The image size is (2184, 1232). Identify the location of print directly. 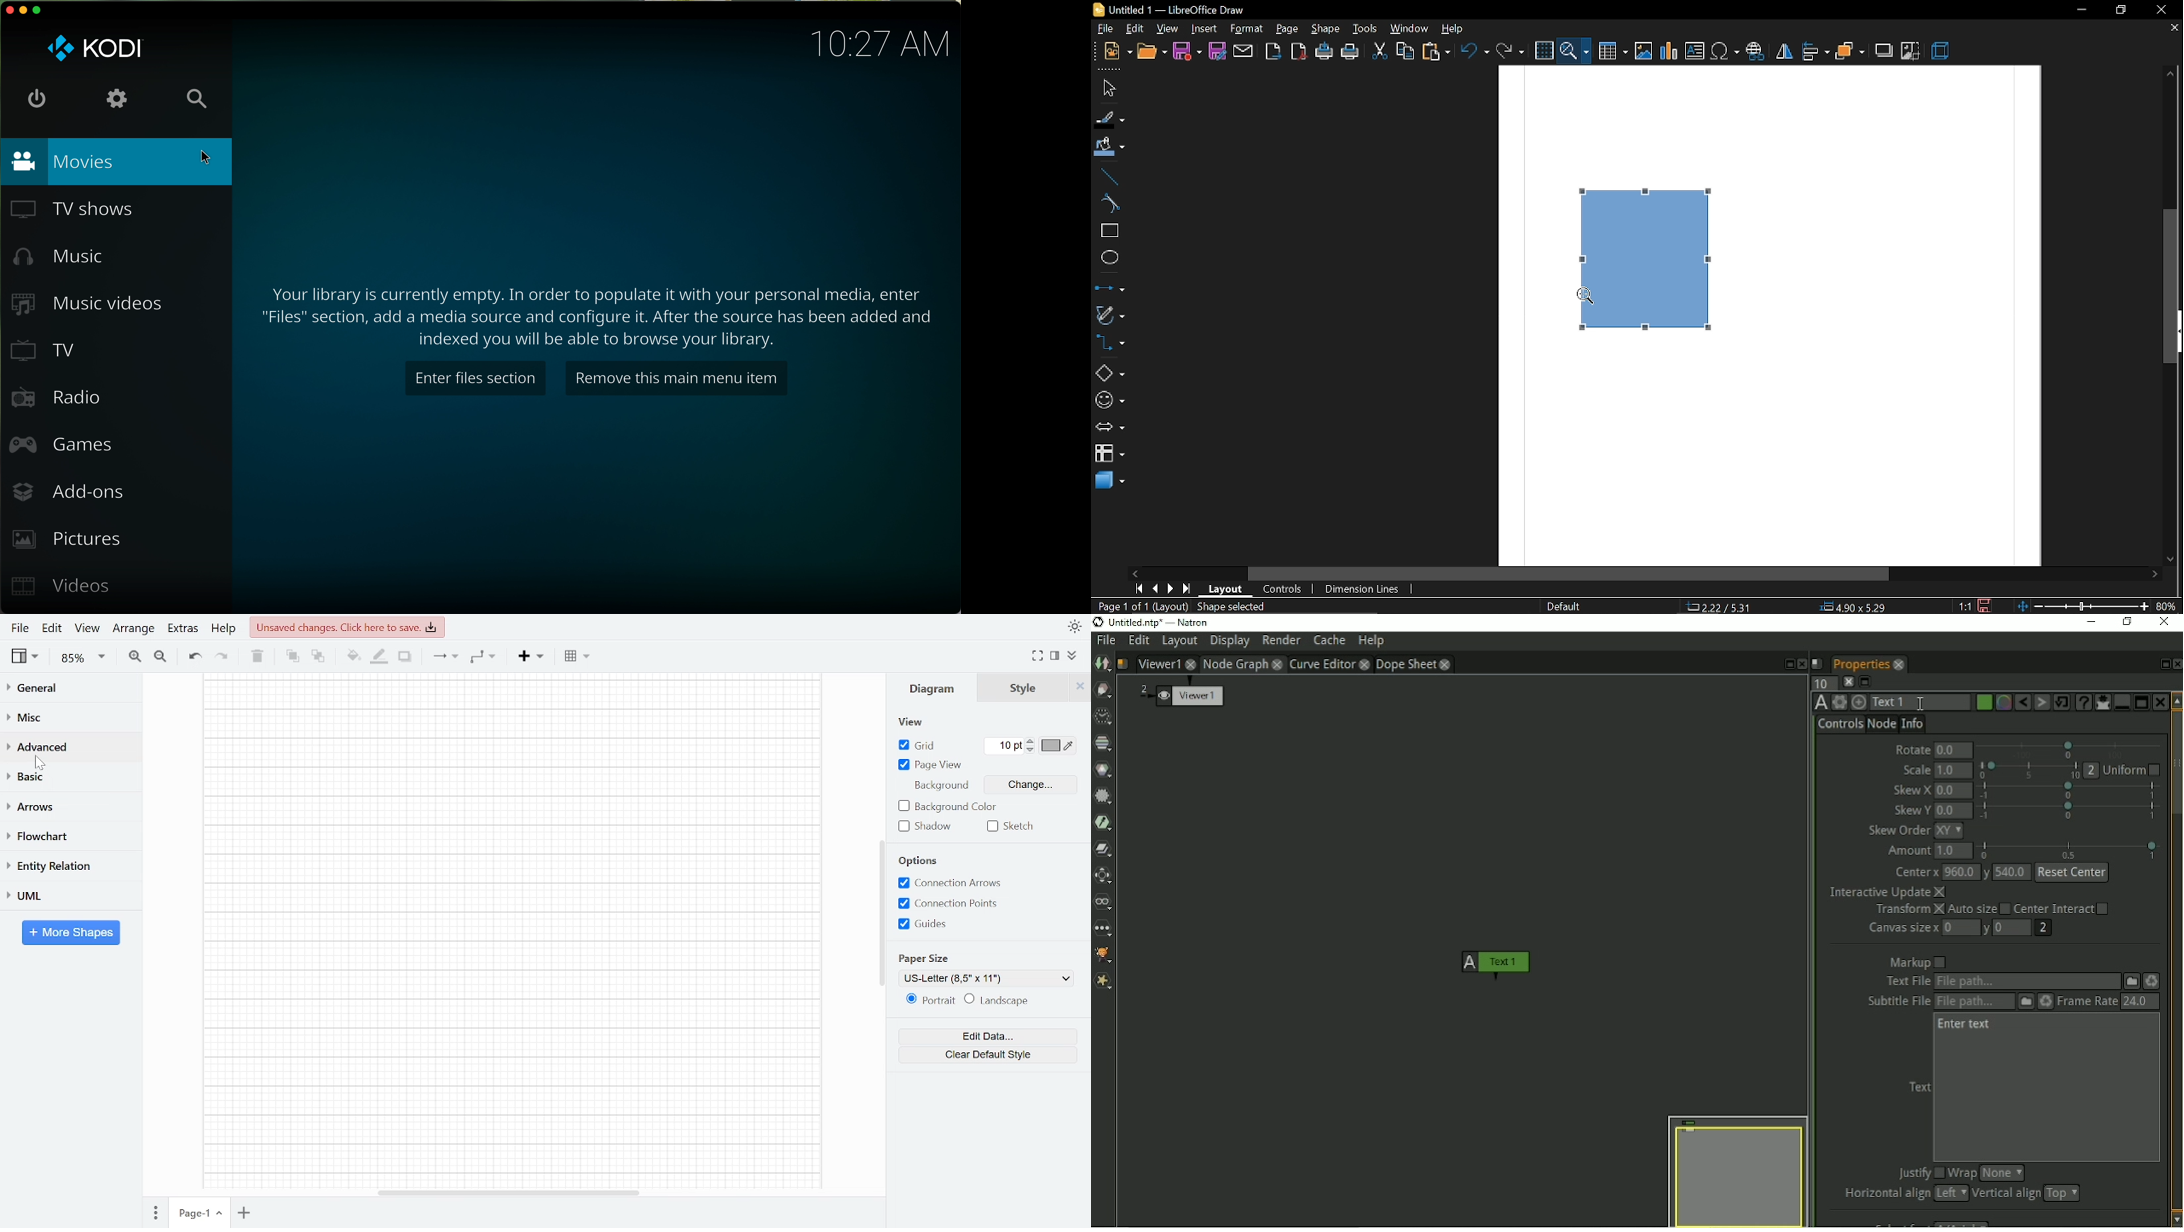
(1325, 52).